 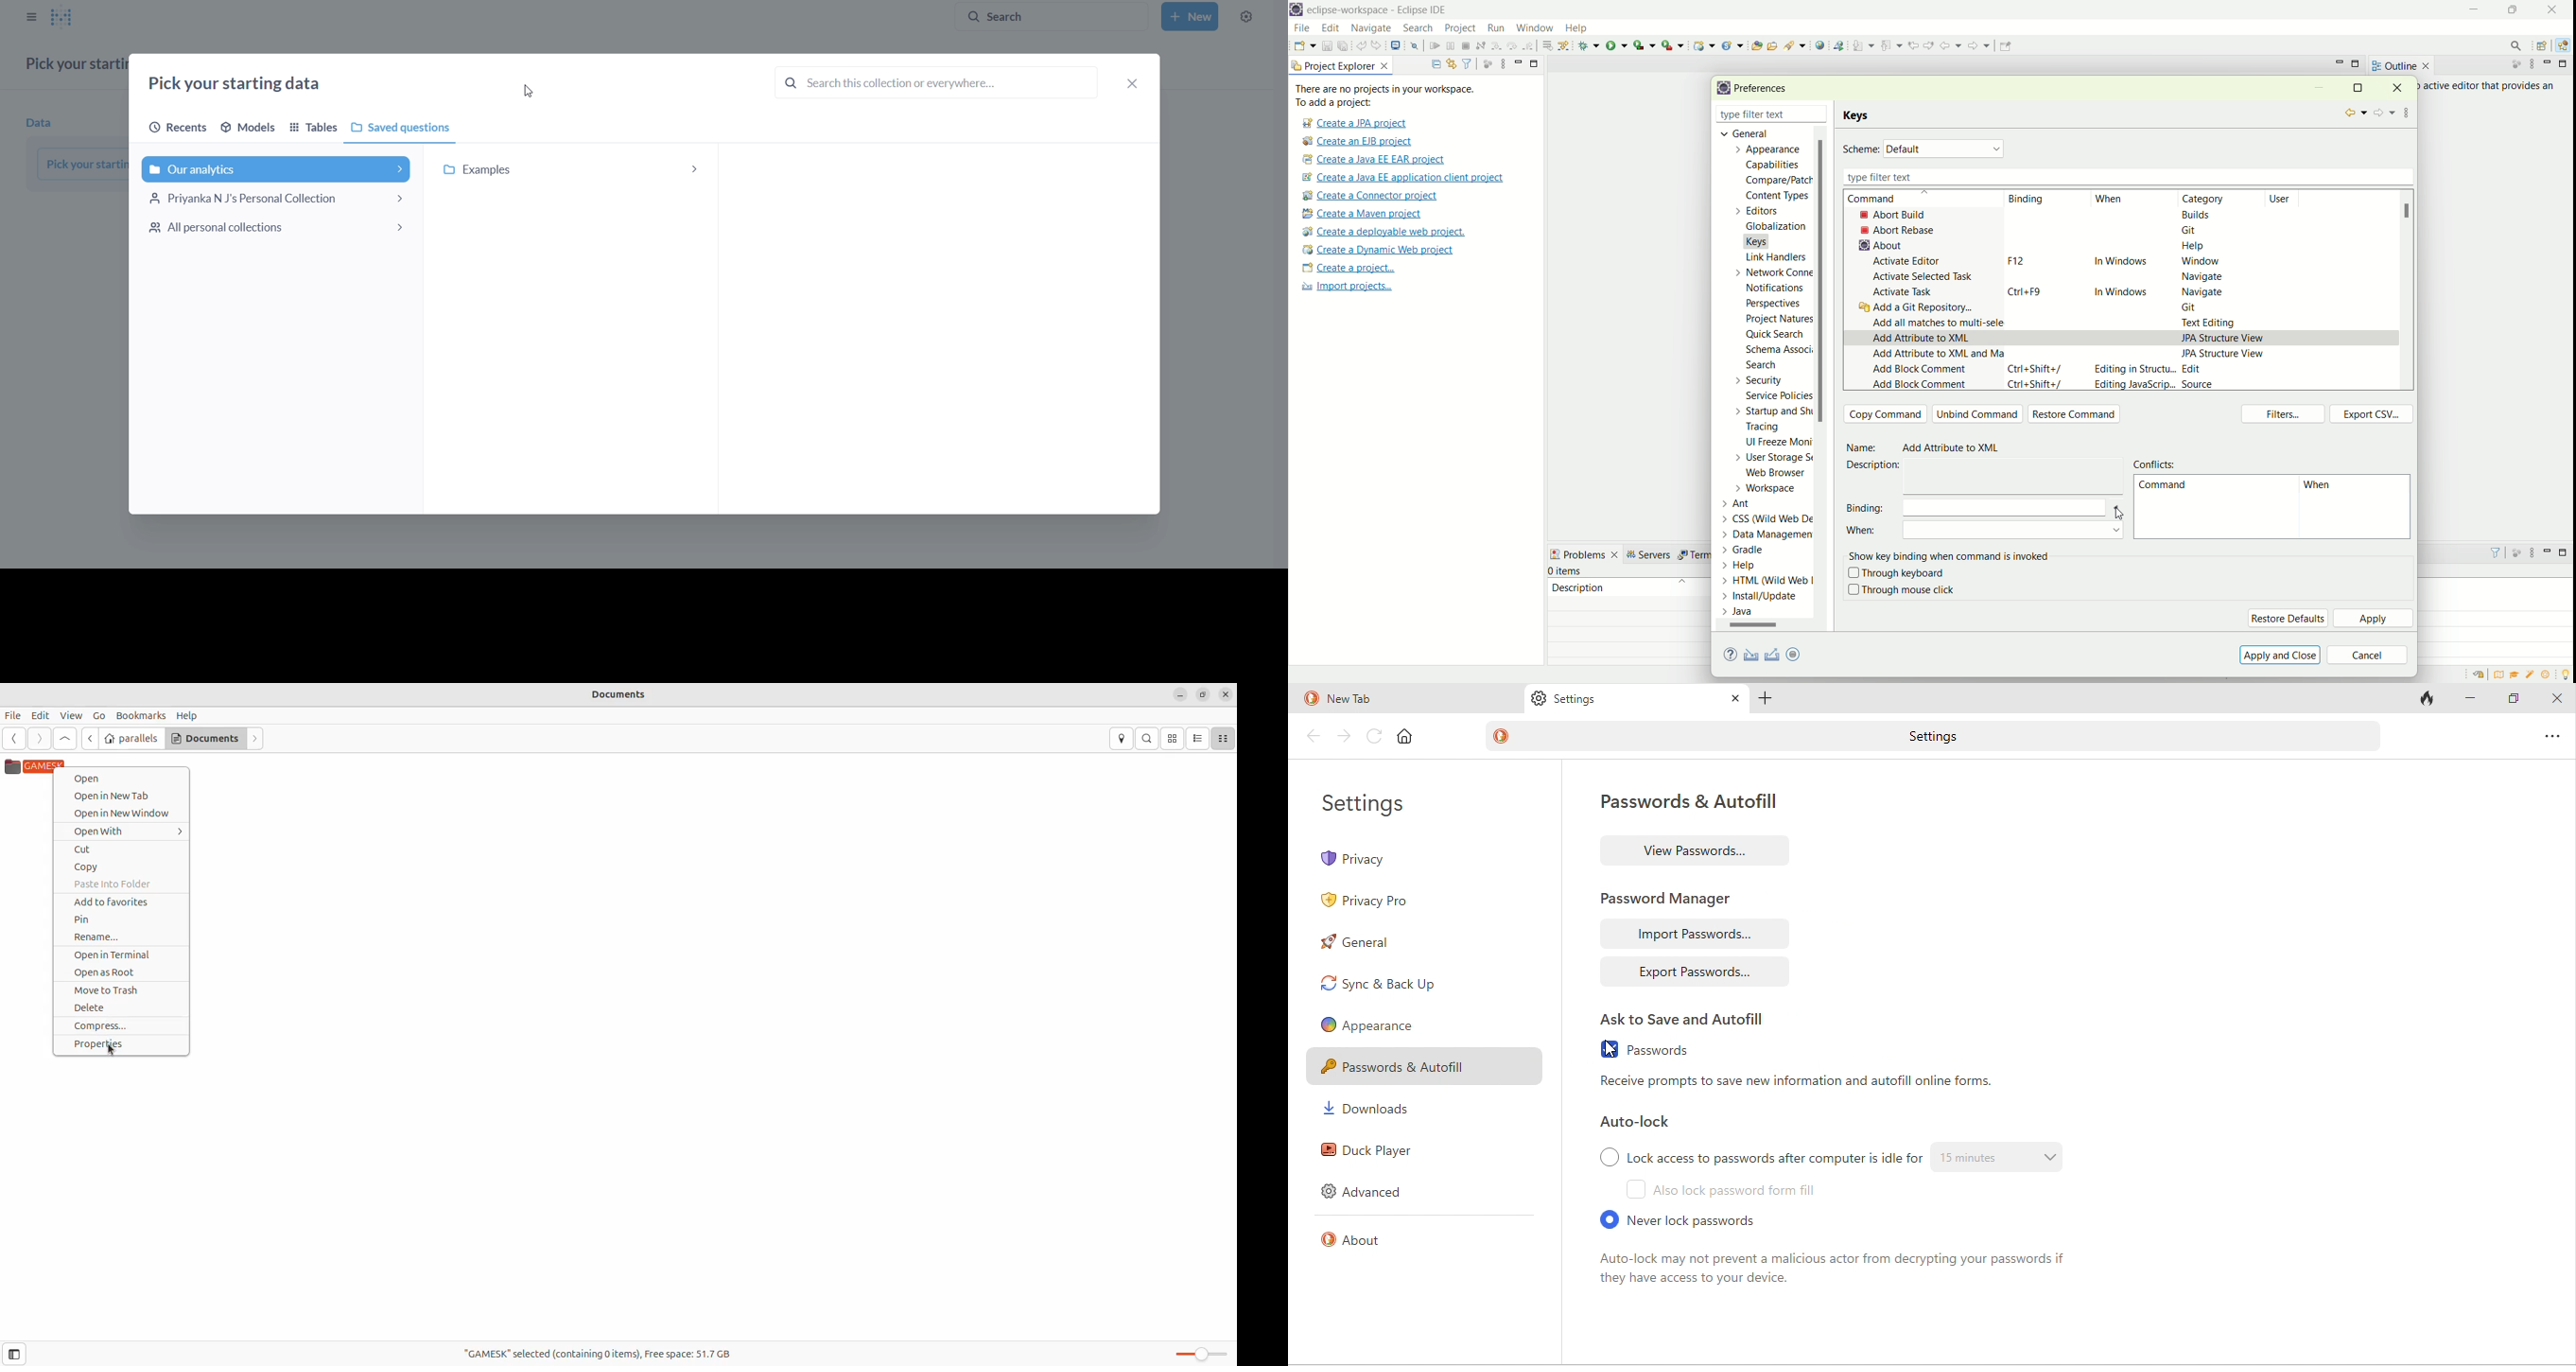 What do you see at coordinates (1731, 1191) in the screenshot?
I see `also lock password form fill` at bounding box center [1731, 1191].